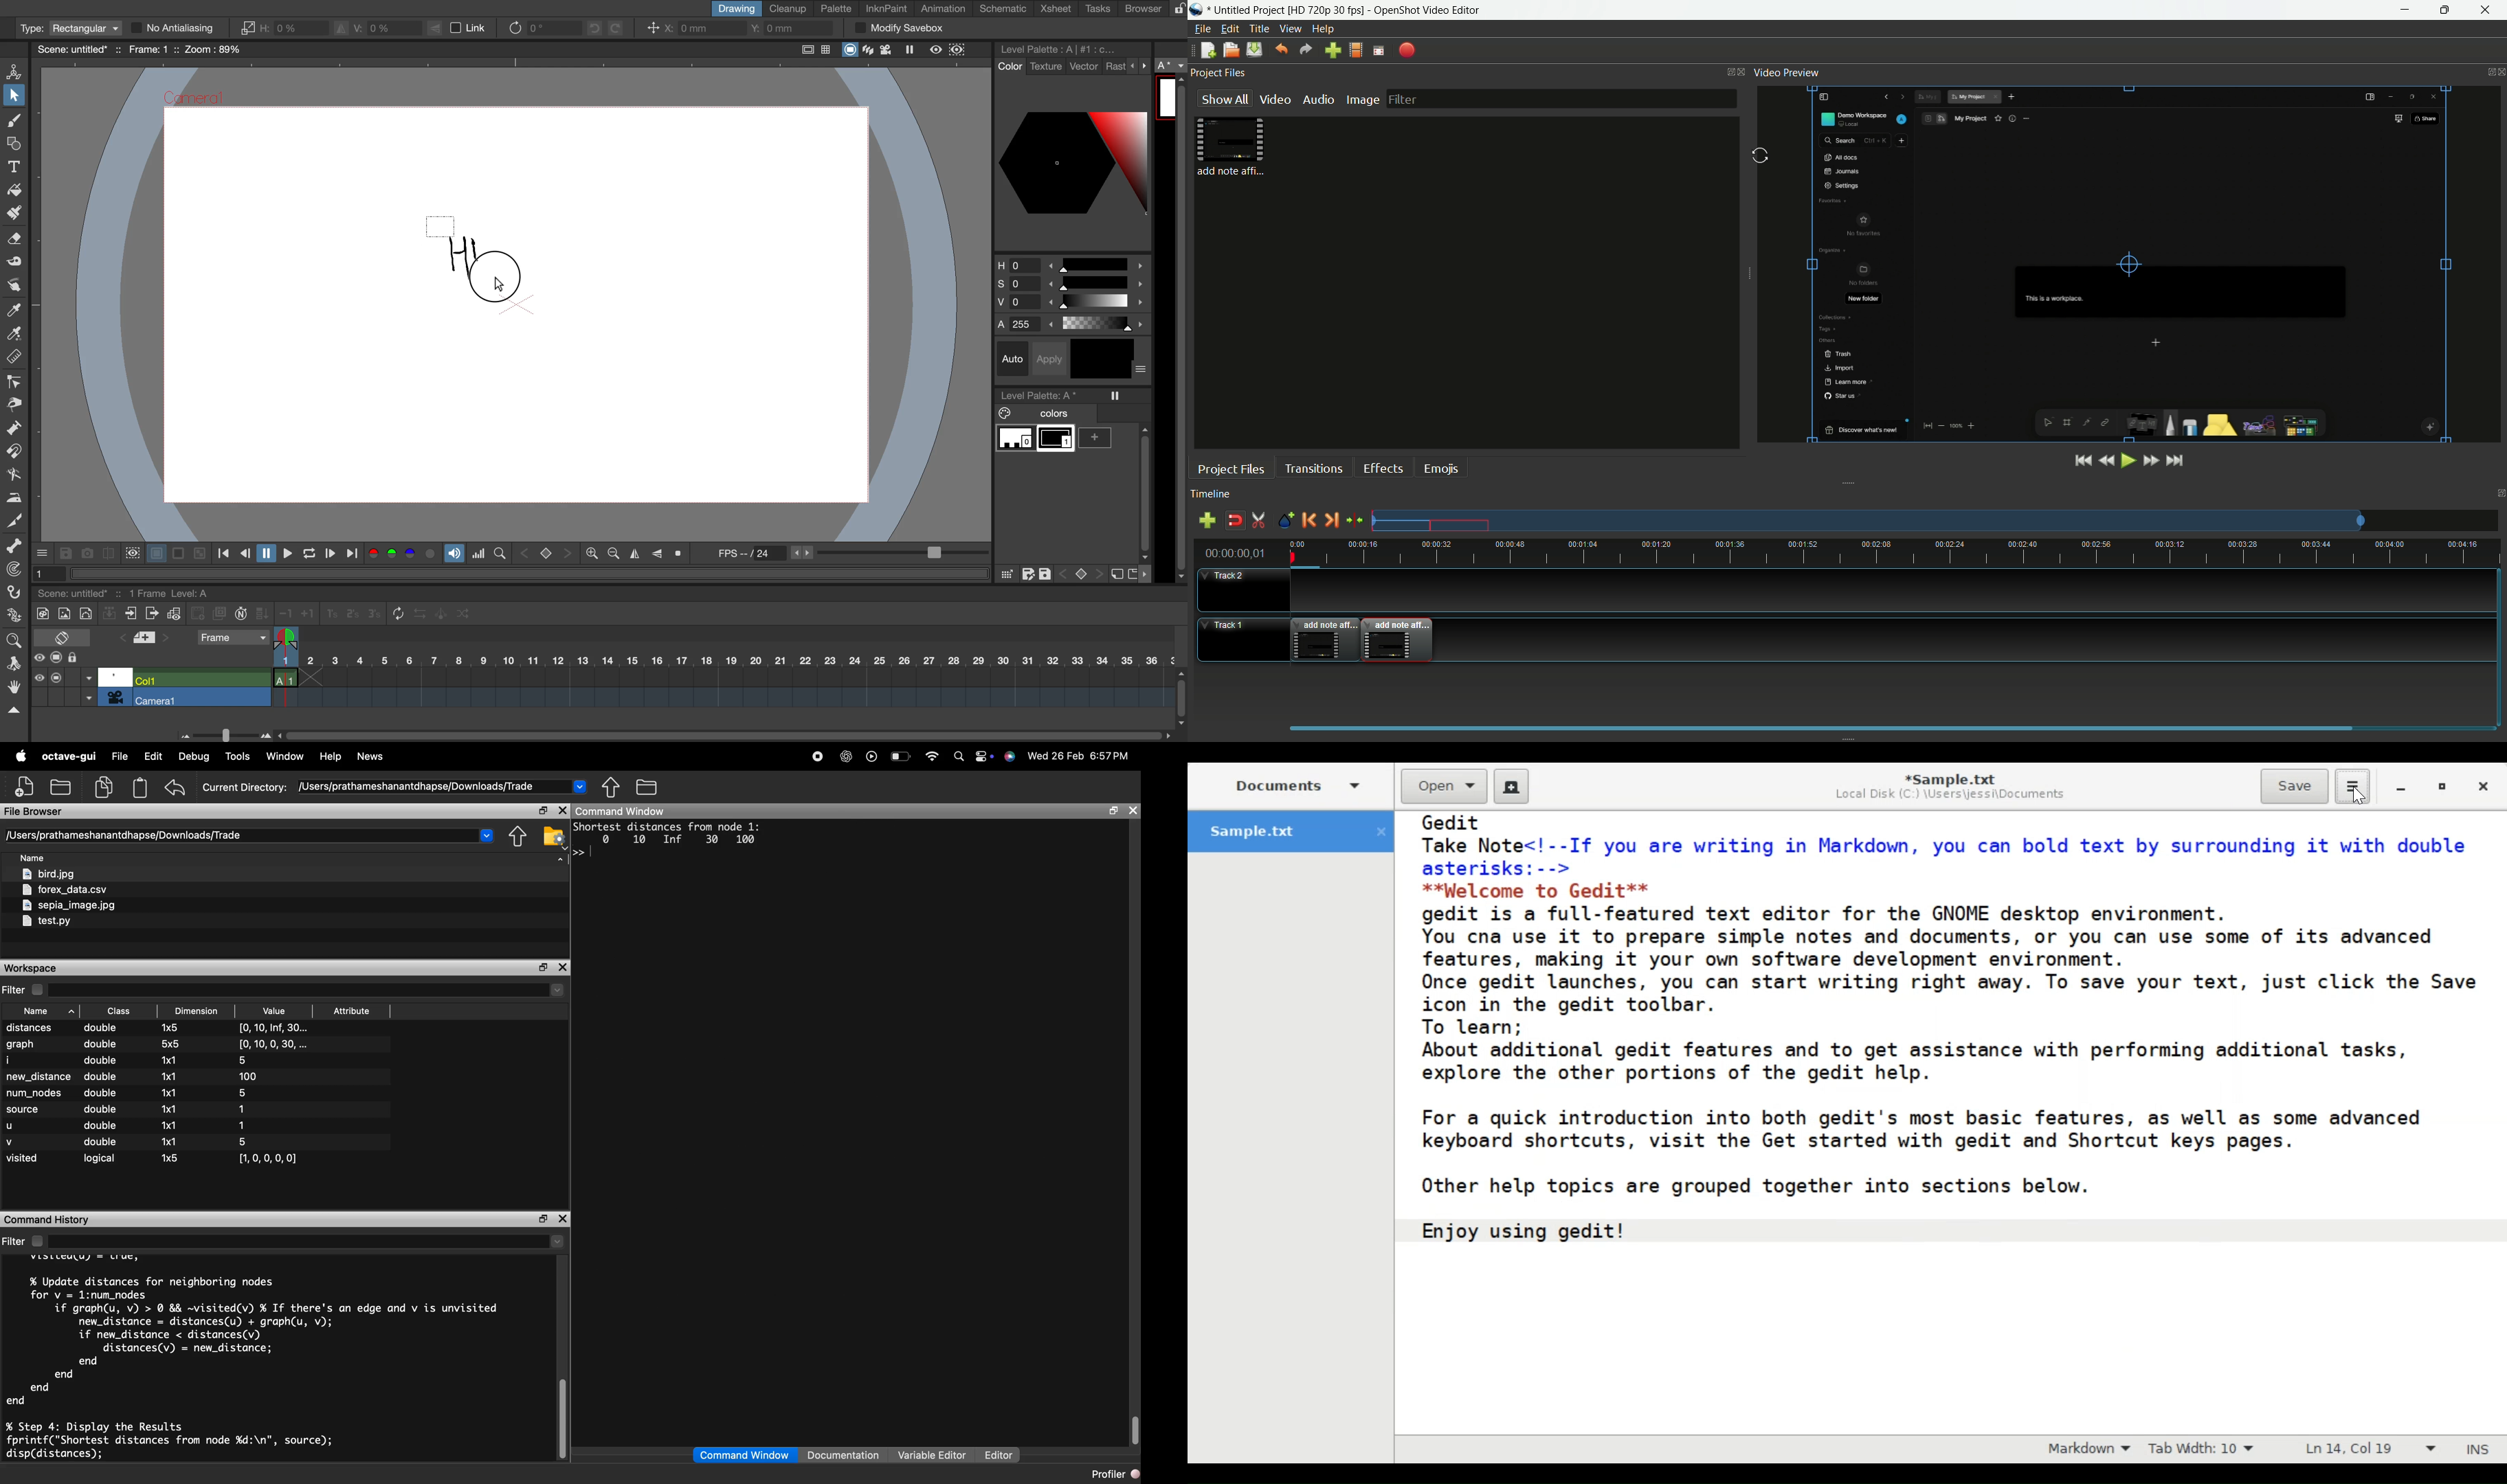 The image size is (2520, 1484). What do you see at coordinates (1379, 50) in the screenshot?
I see `fullscreen` at bounding box center [1379, 50].